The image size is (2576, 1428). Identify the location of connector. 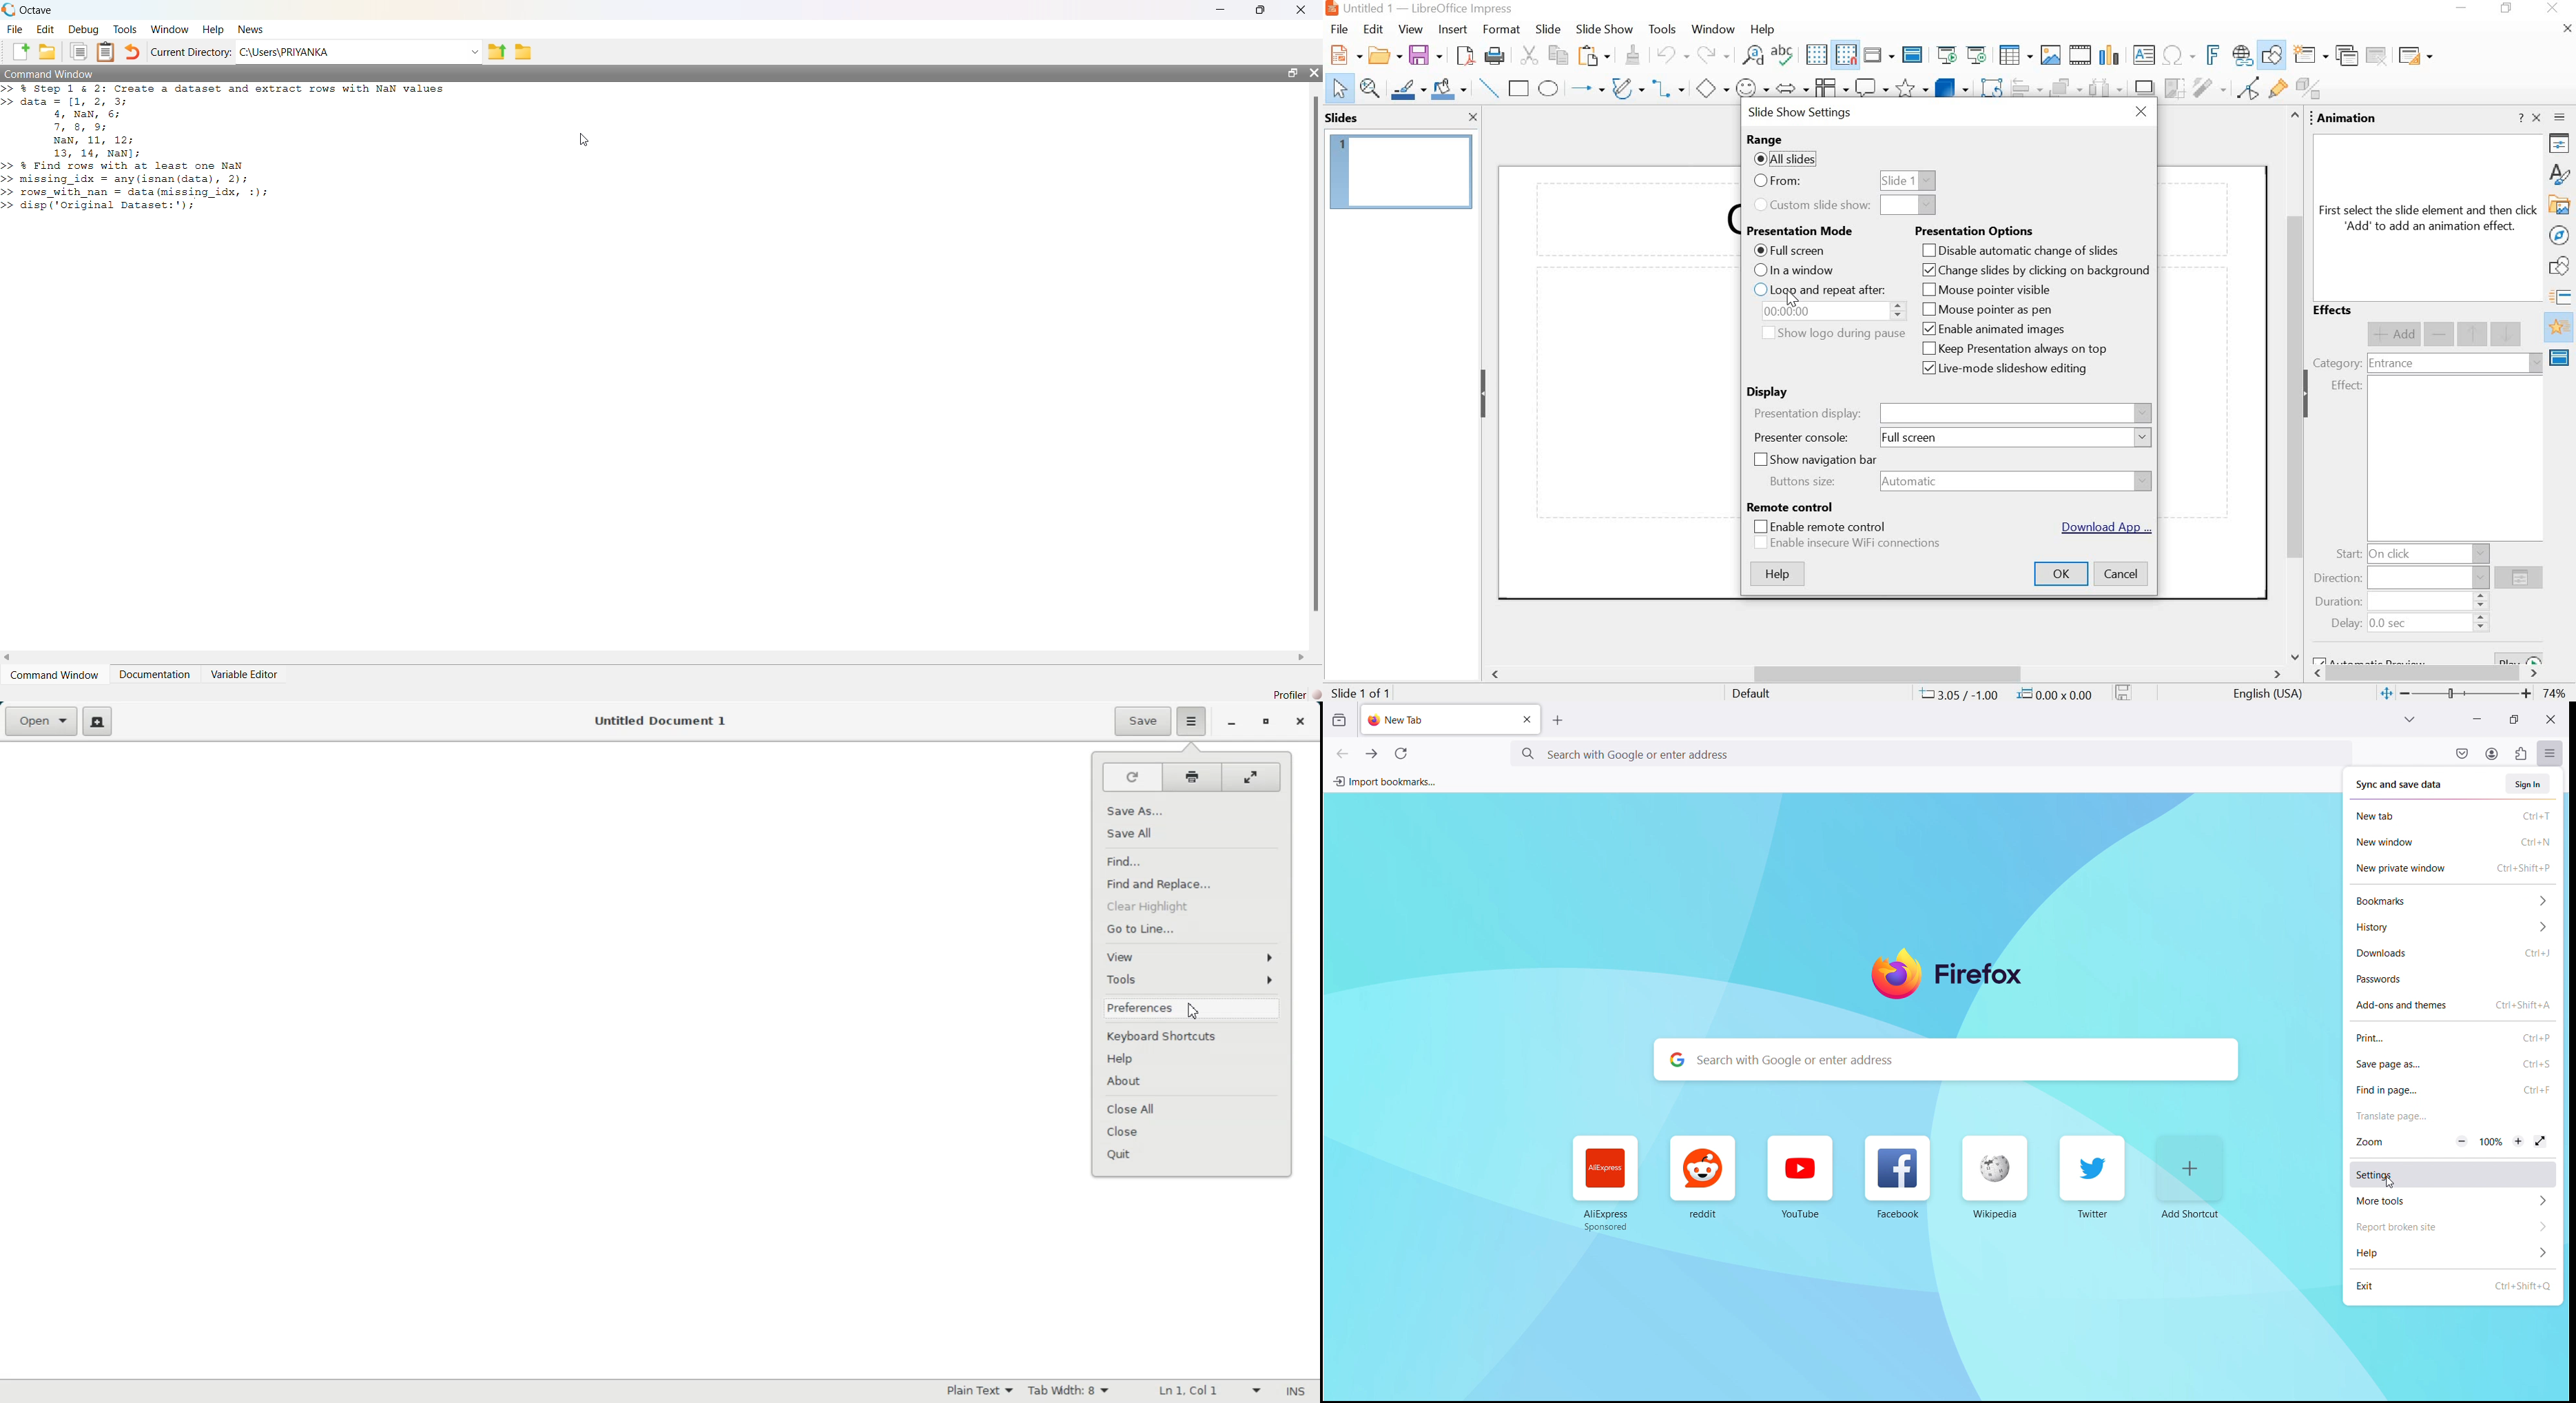
(1669, 89).